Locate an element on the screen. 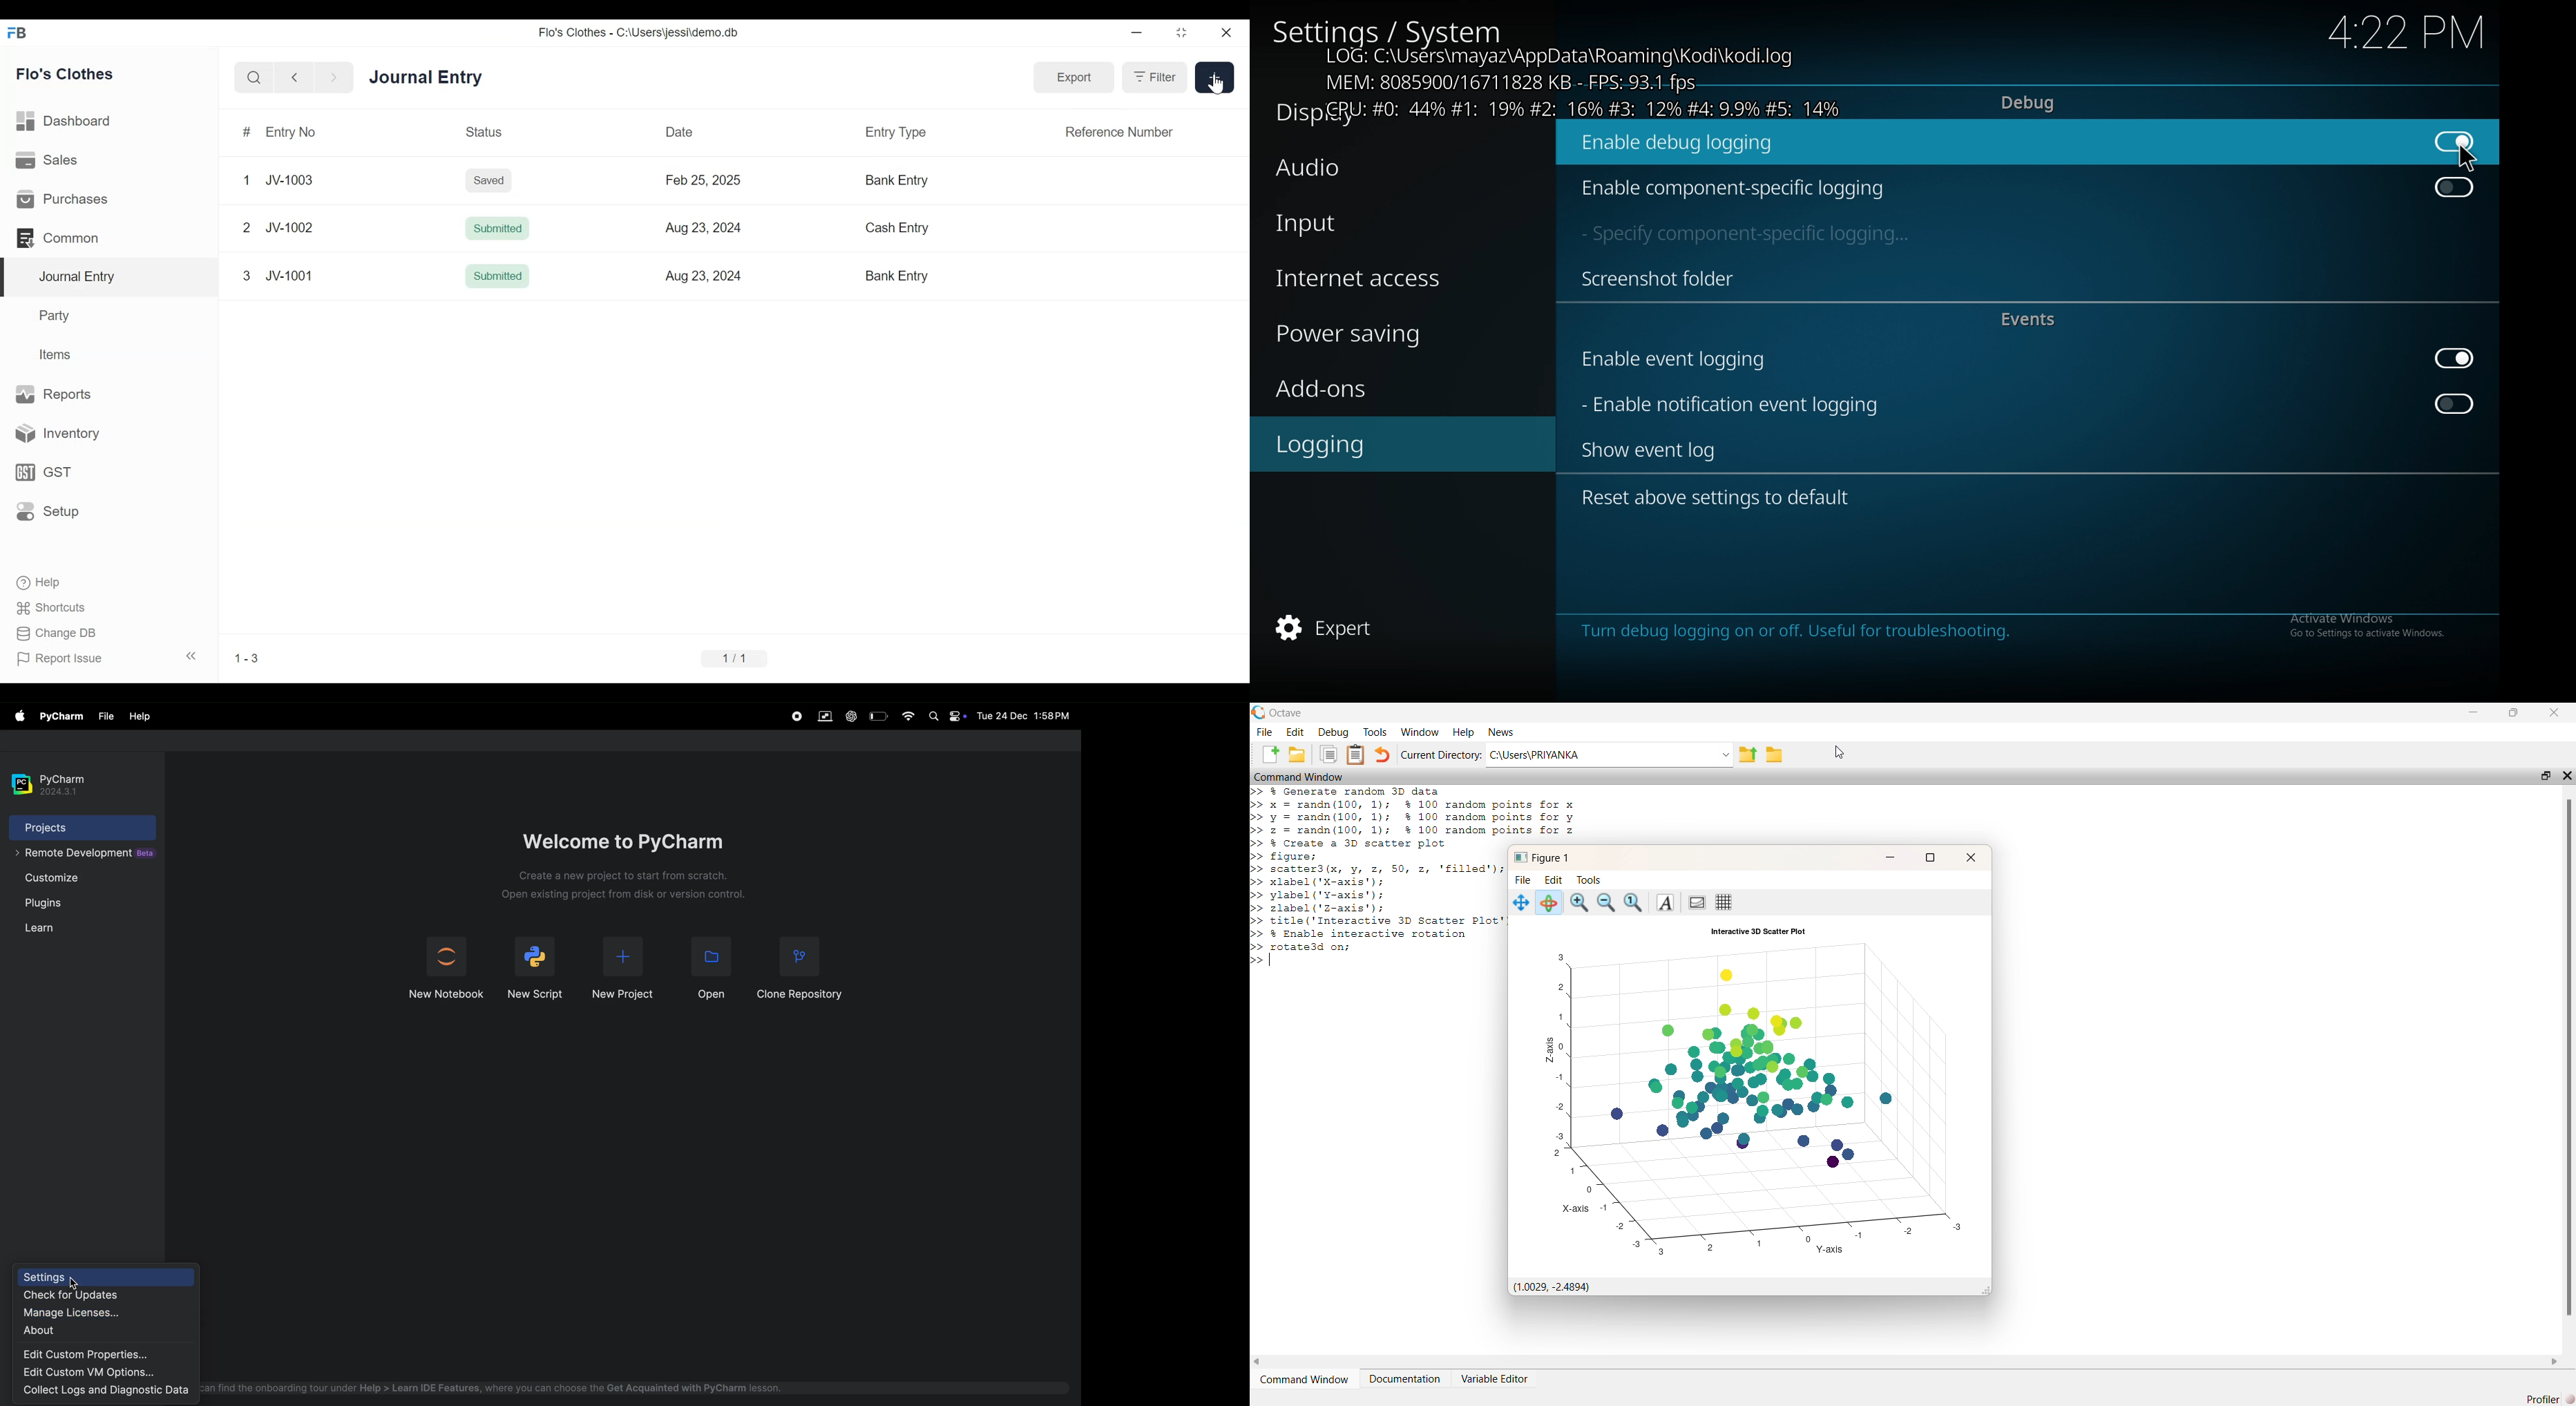 The width and height of the screenshot is (2576, 1428). Setup is located at coordinates (48, 511).